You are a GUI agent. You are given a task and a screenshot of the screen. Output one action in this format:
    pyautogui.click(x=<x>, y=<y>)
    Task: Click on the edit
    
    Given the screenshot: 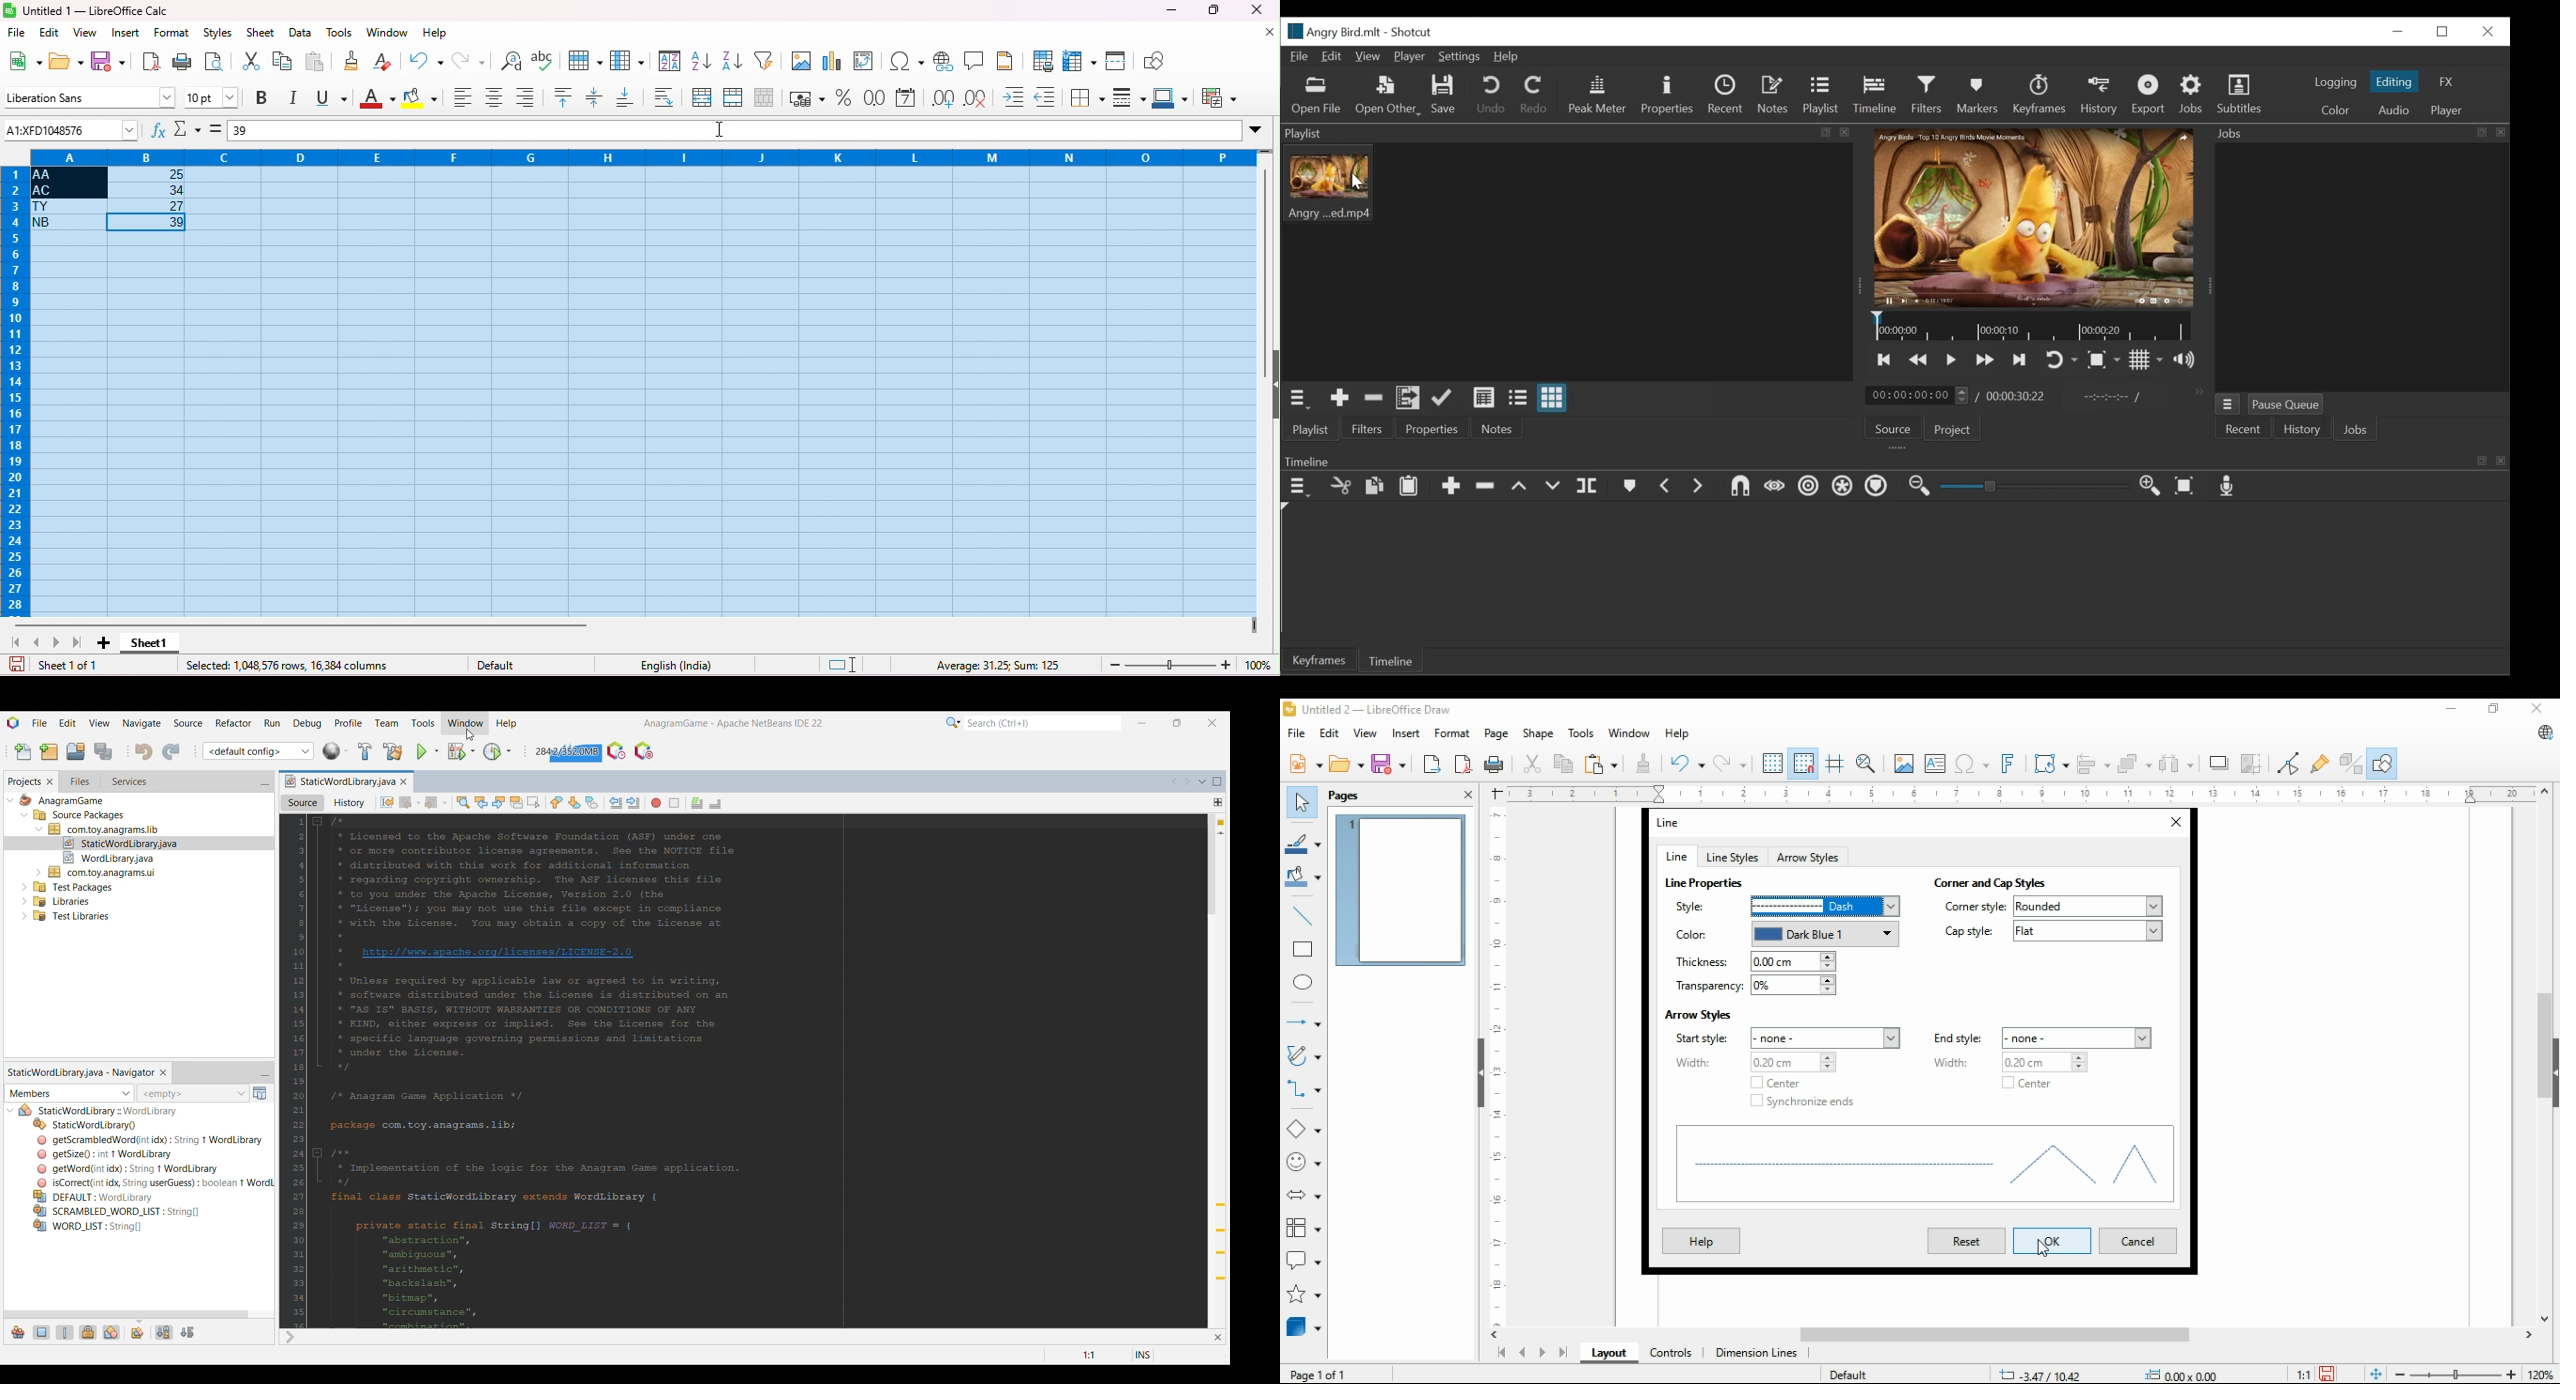 What is the action you would take?
    pyautogui.click(x=51, y=34)
    